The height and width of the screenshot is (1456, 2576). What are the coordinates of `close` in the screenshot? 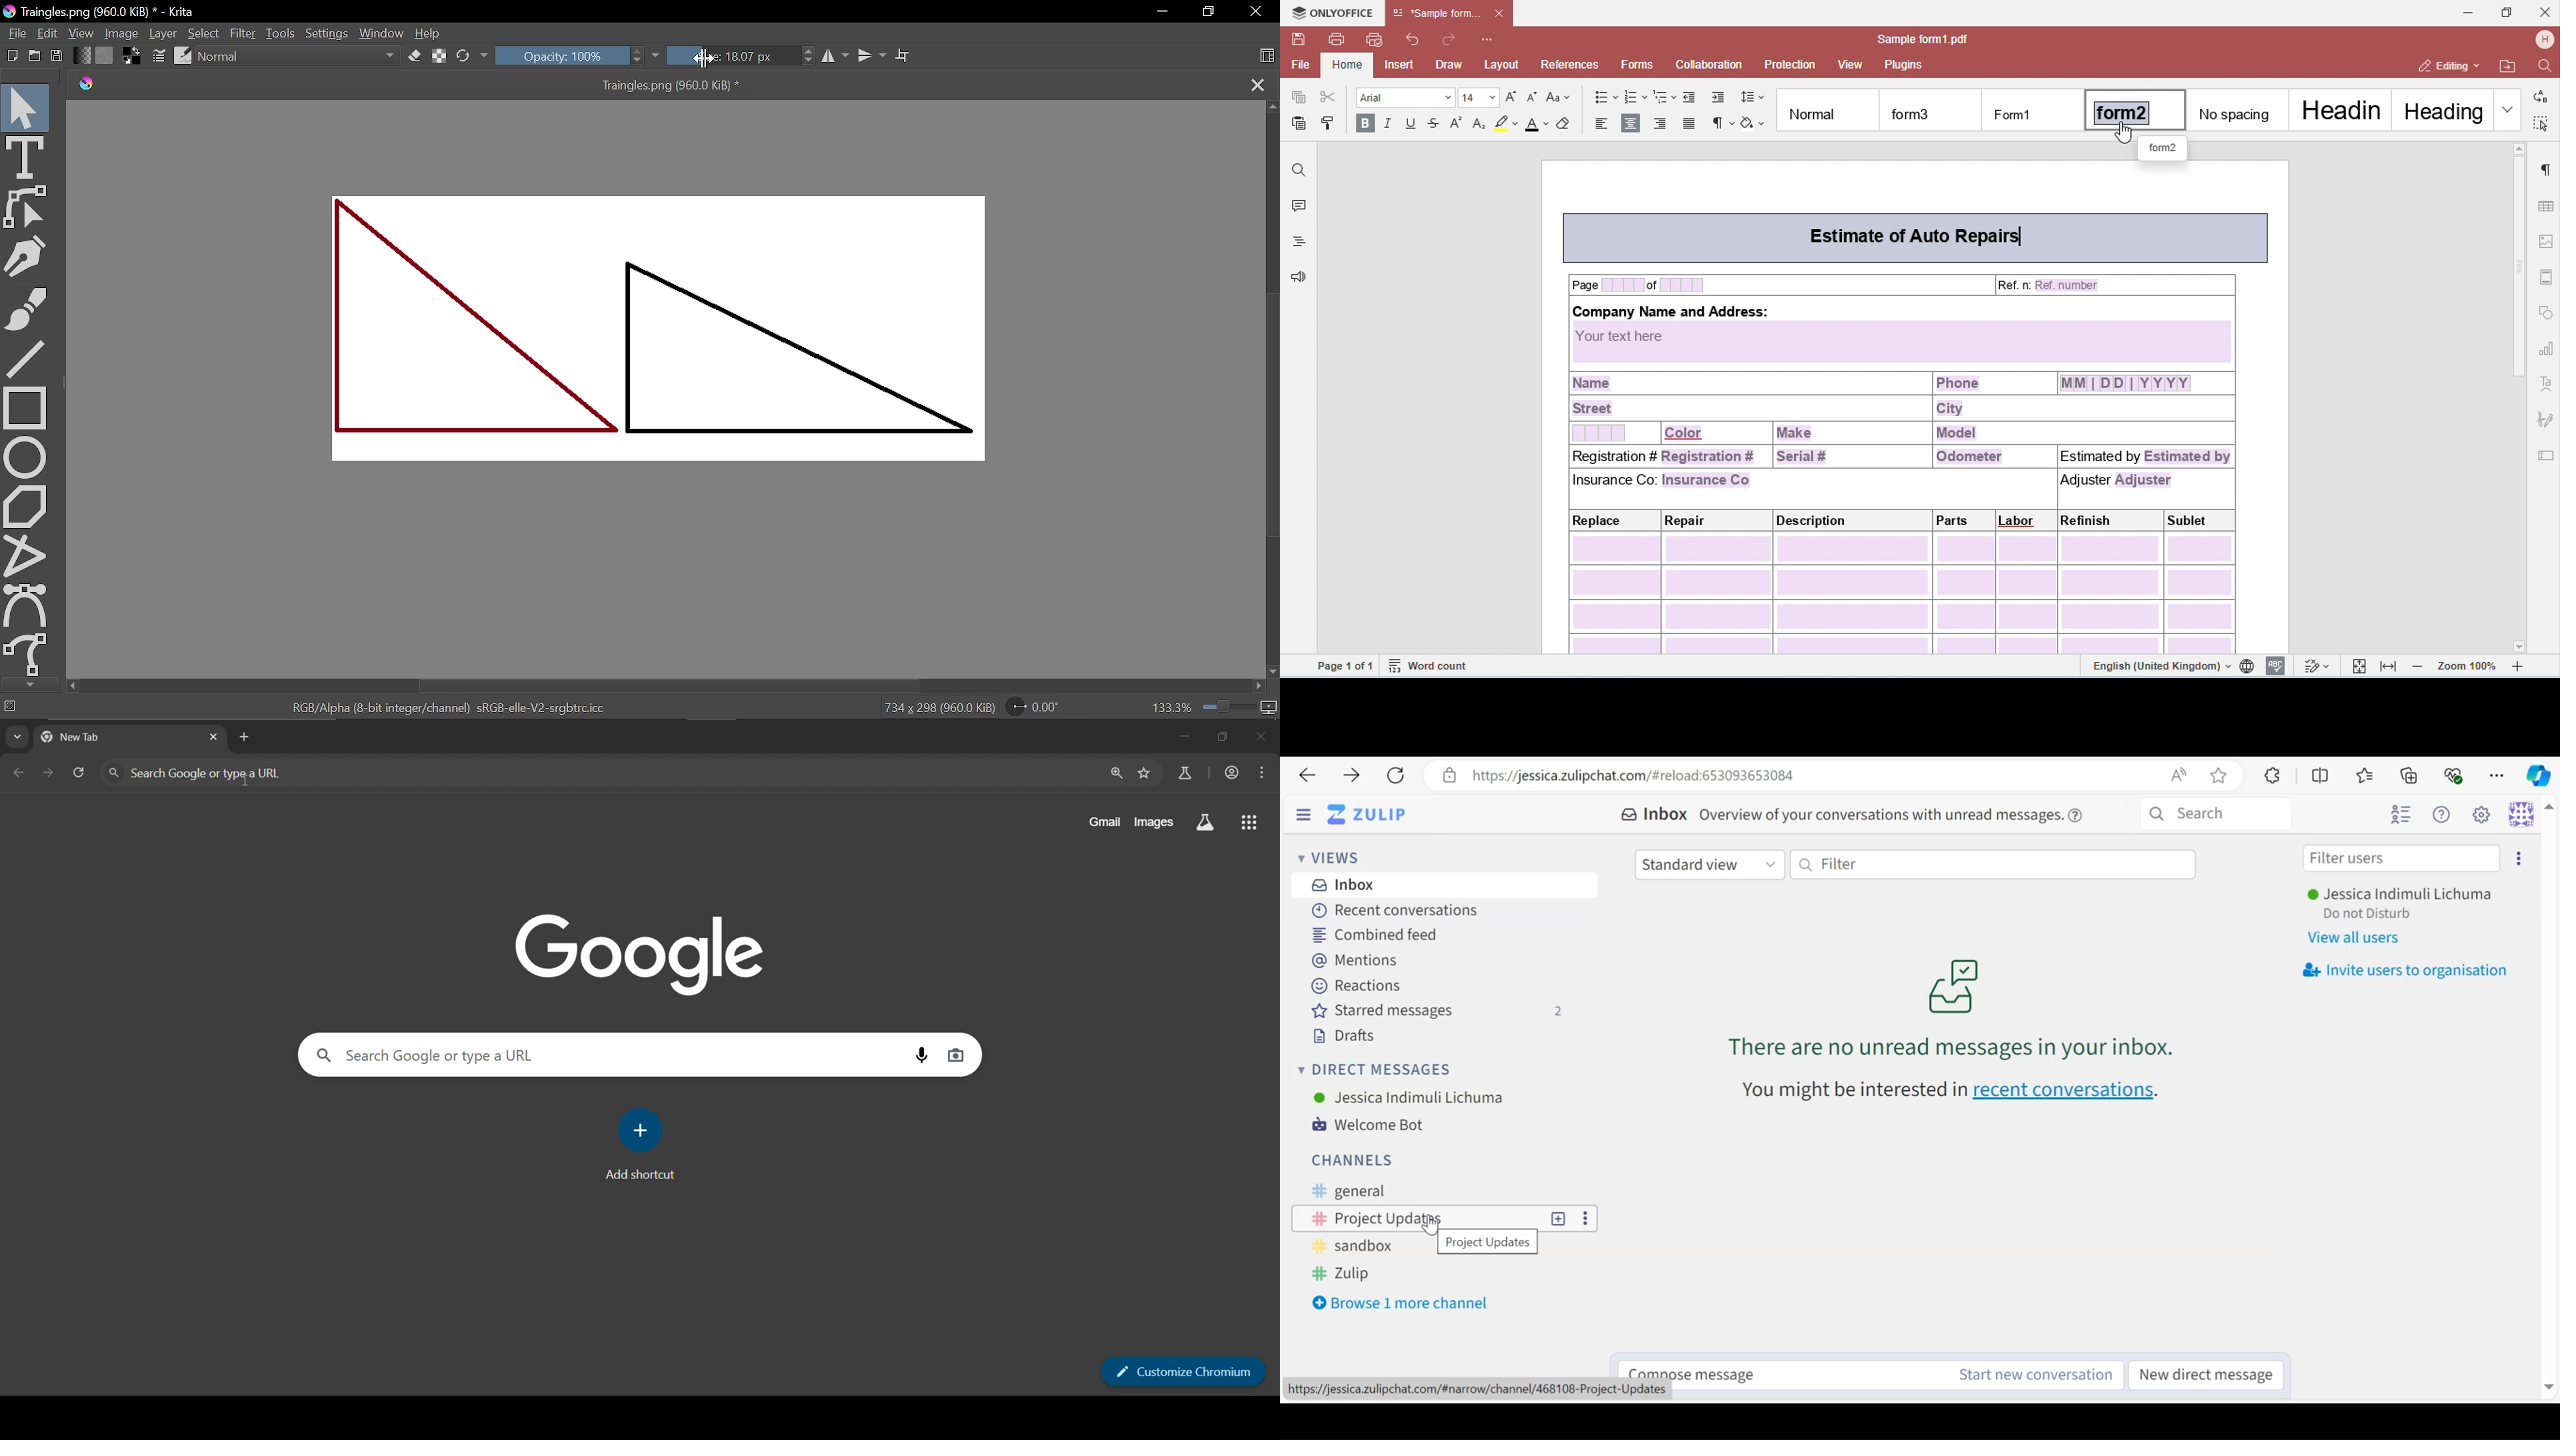 It's located at (1263, 737).